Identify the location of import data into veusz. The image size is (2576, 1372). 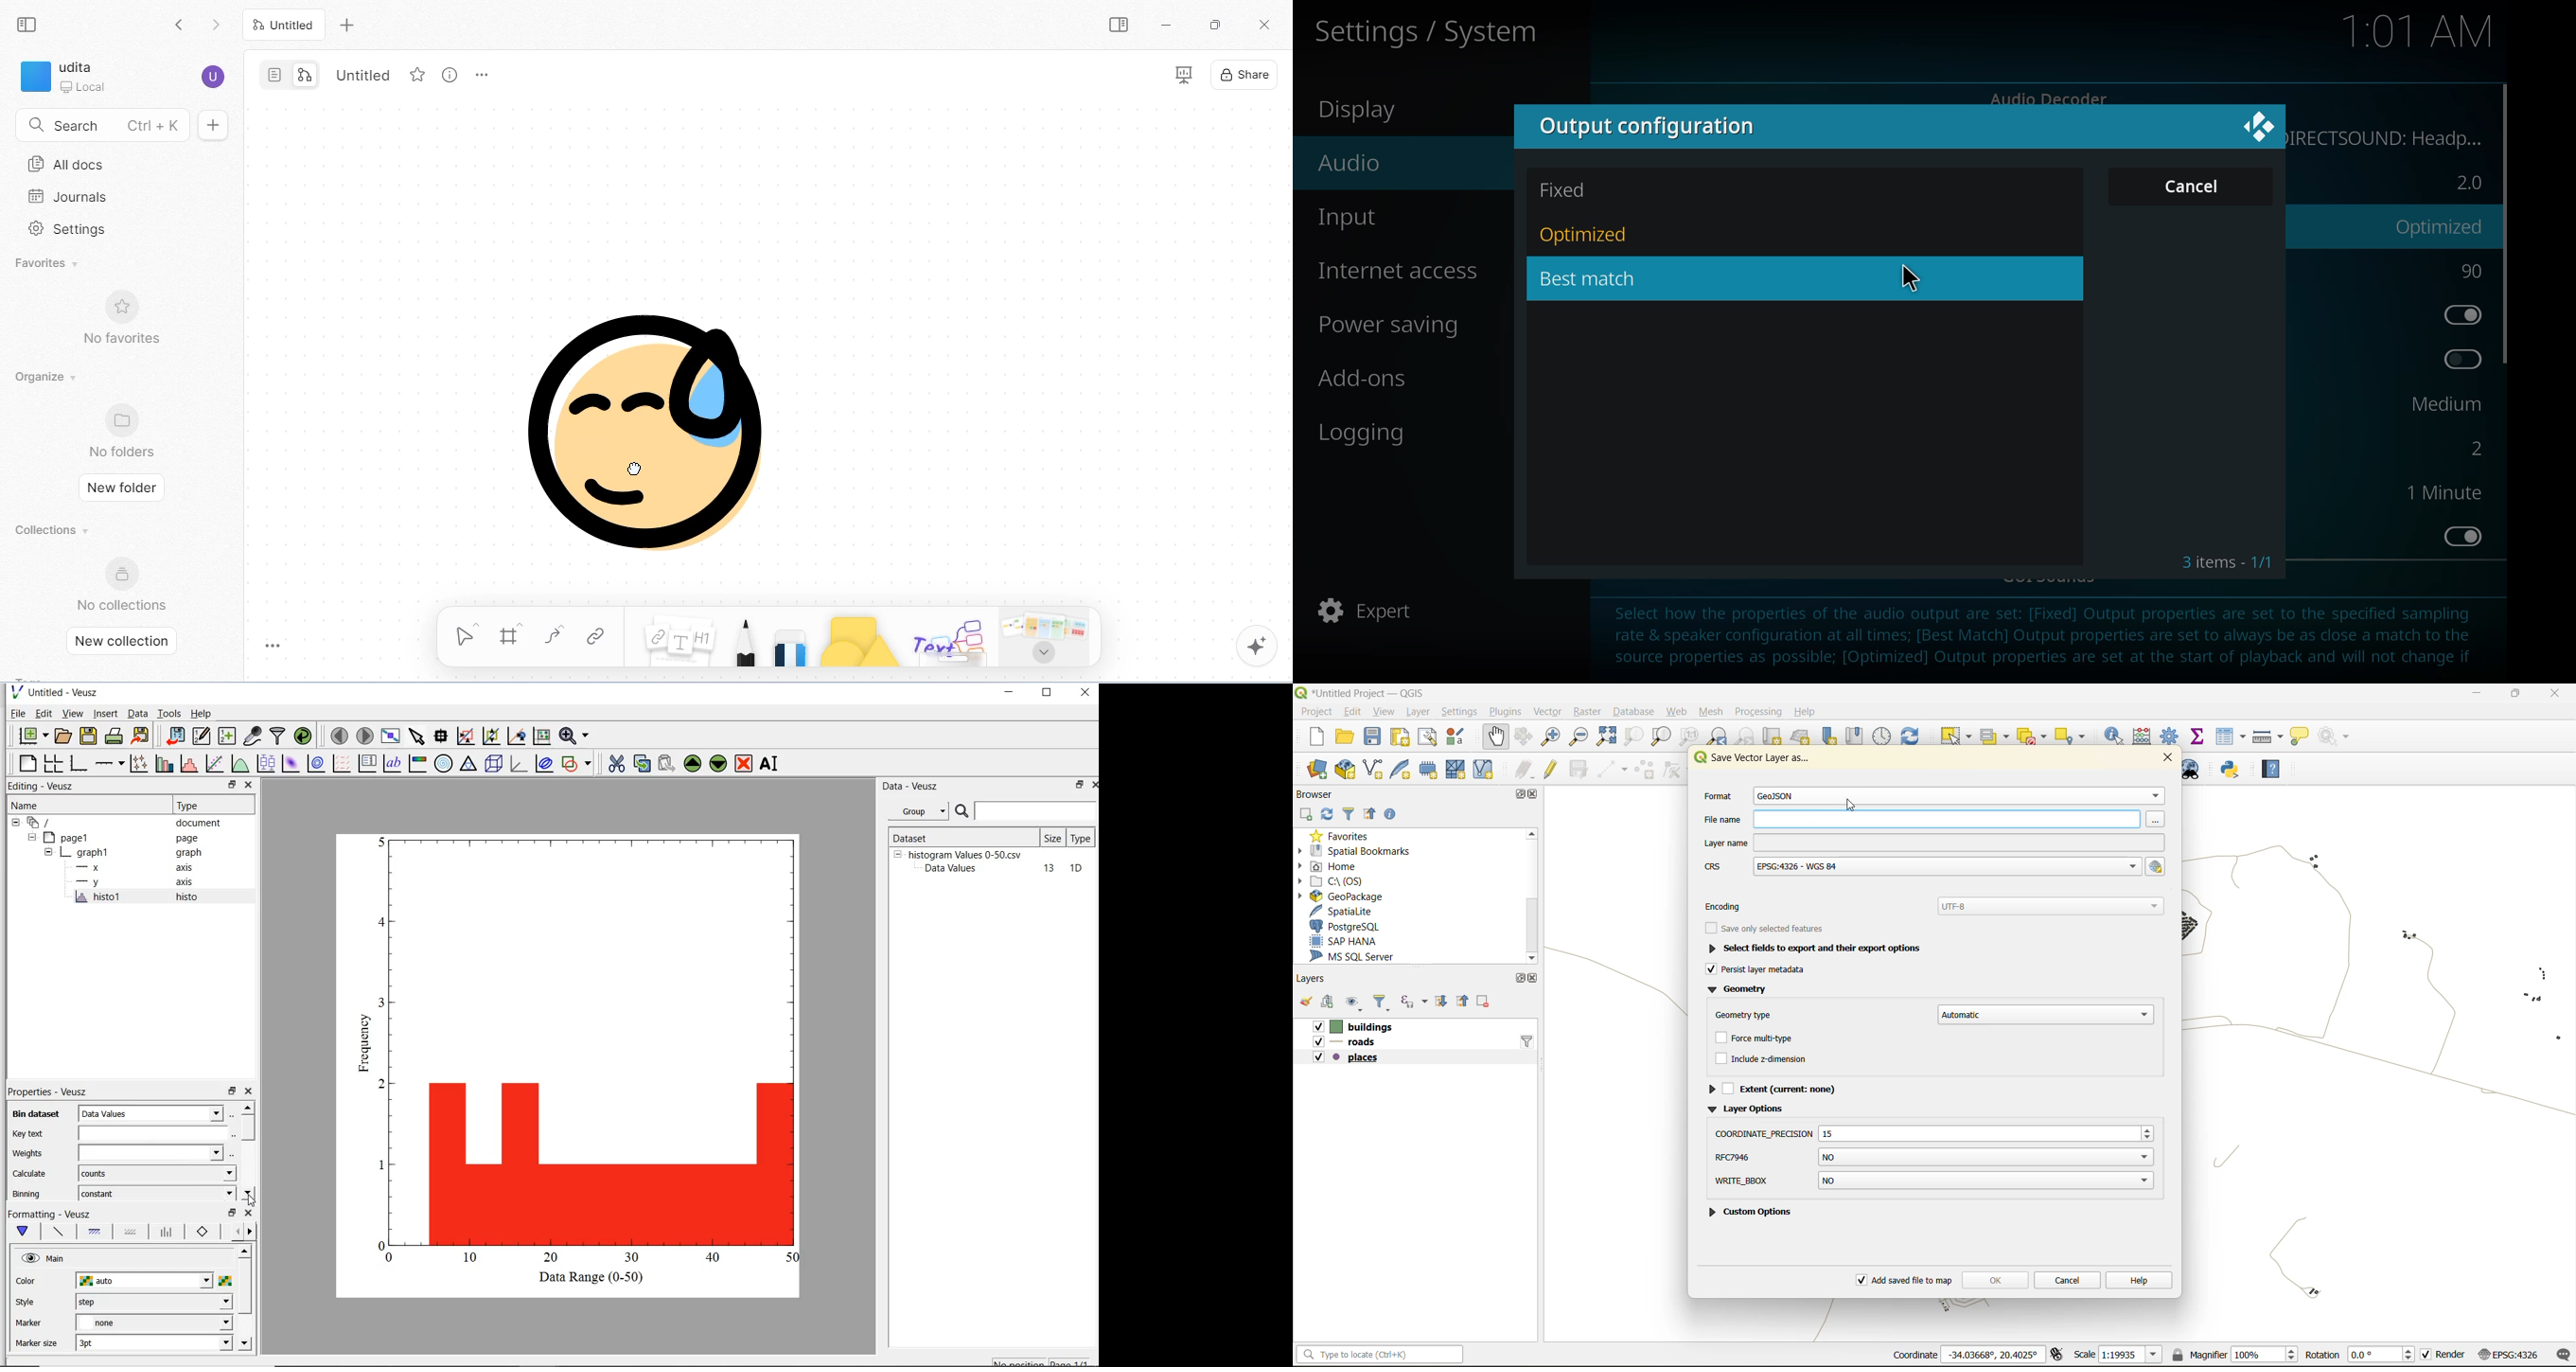
(177, 736).